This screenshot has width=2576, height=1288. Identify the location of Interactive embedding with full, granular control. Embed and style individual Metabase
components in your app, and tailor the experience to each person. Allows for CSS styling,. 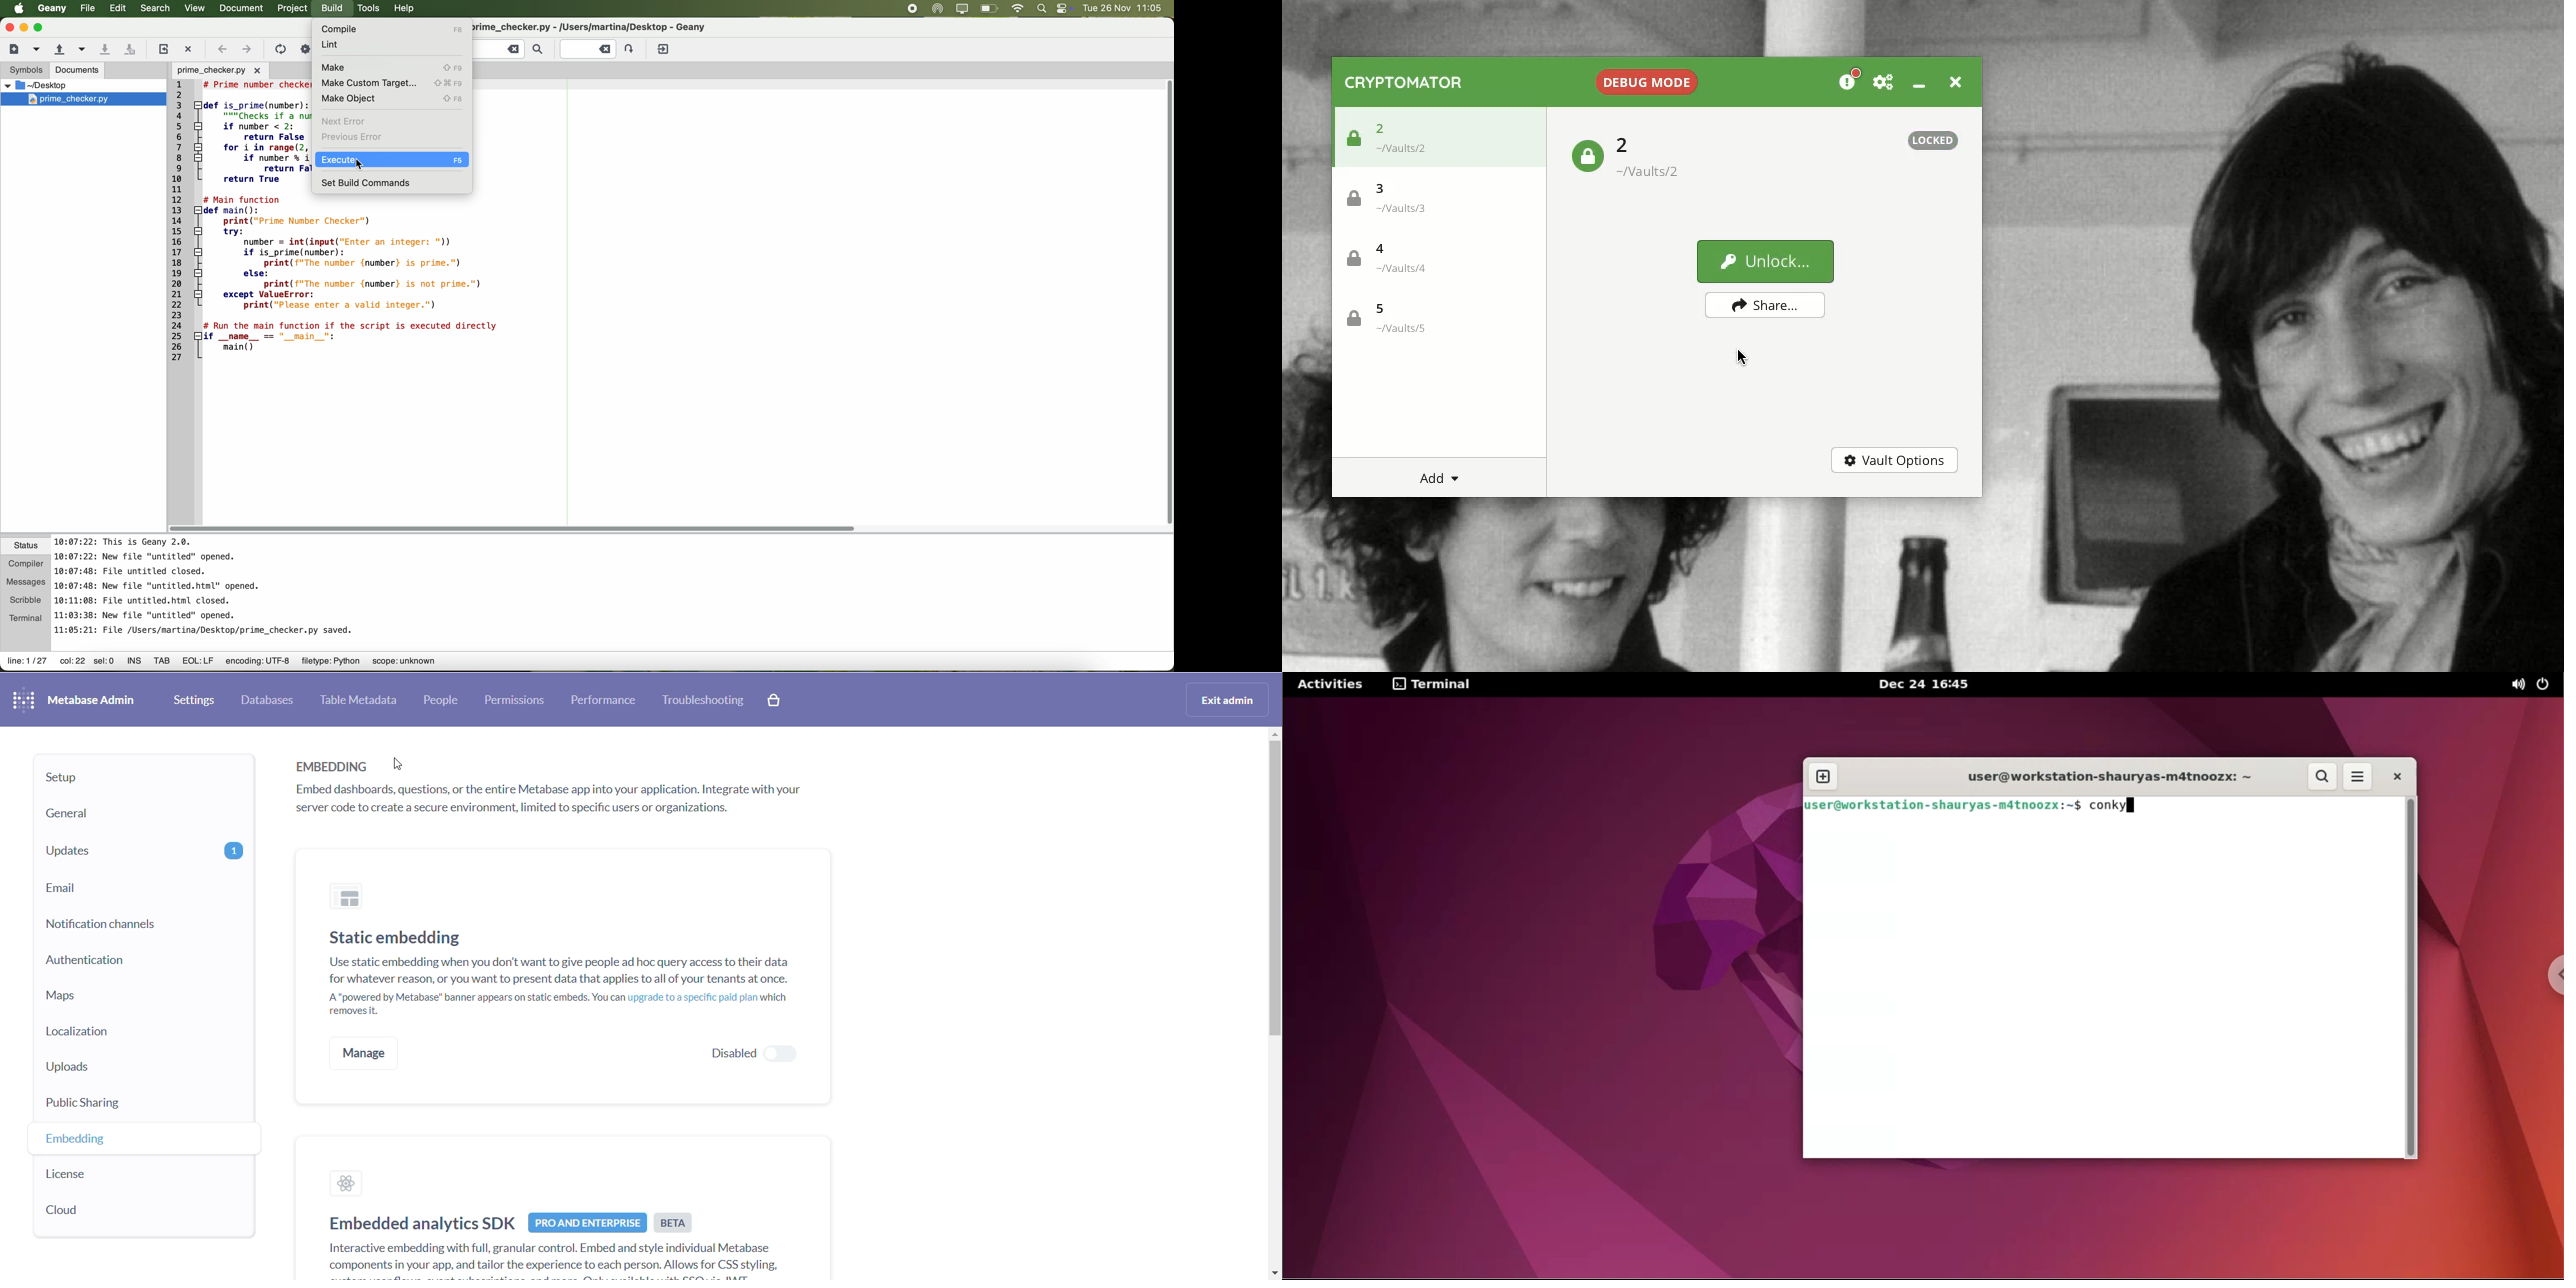
(538, 1260).